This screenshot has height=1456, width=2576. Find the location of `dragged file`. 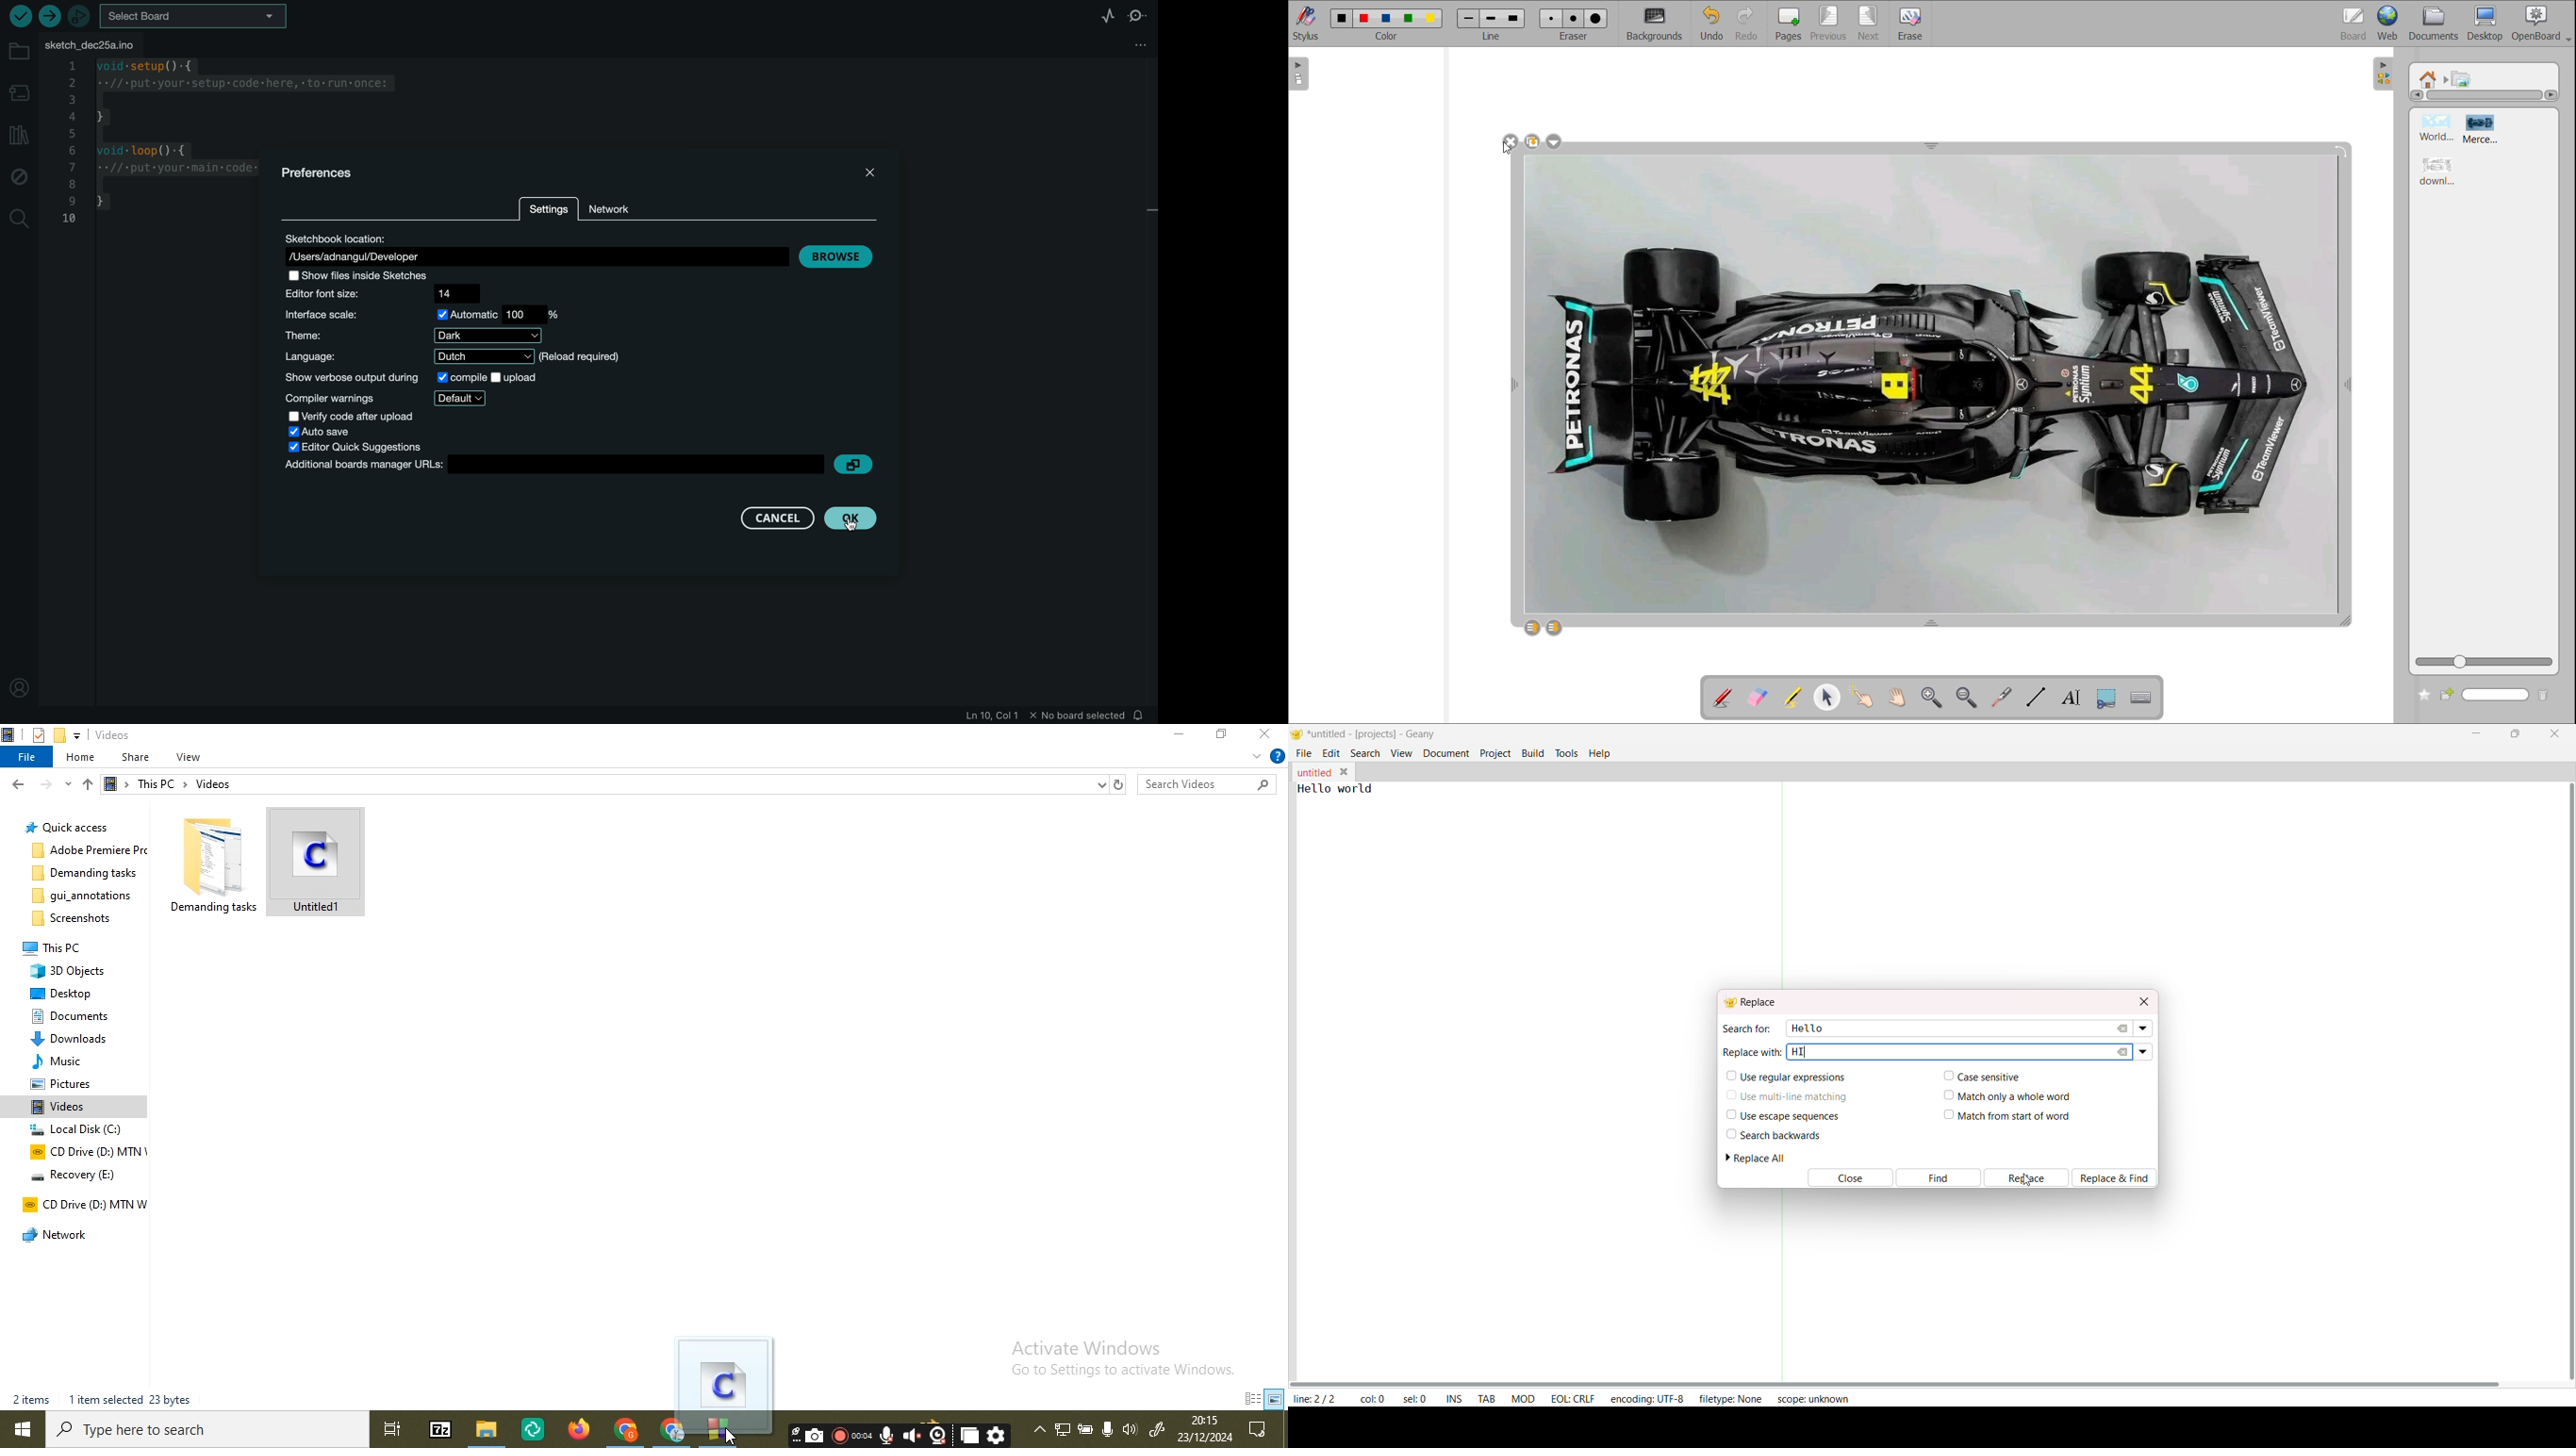

dragged file is located at coordinates (725, 1387).